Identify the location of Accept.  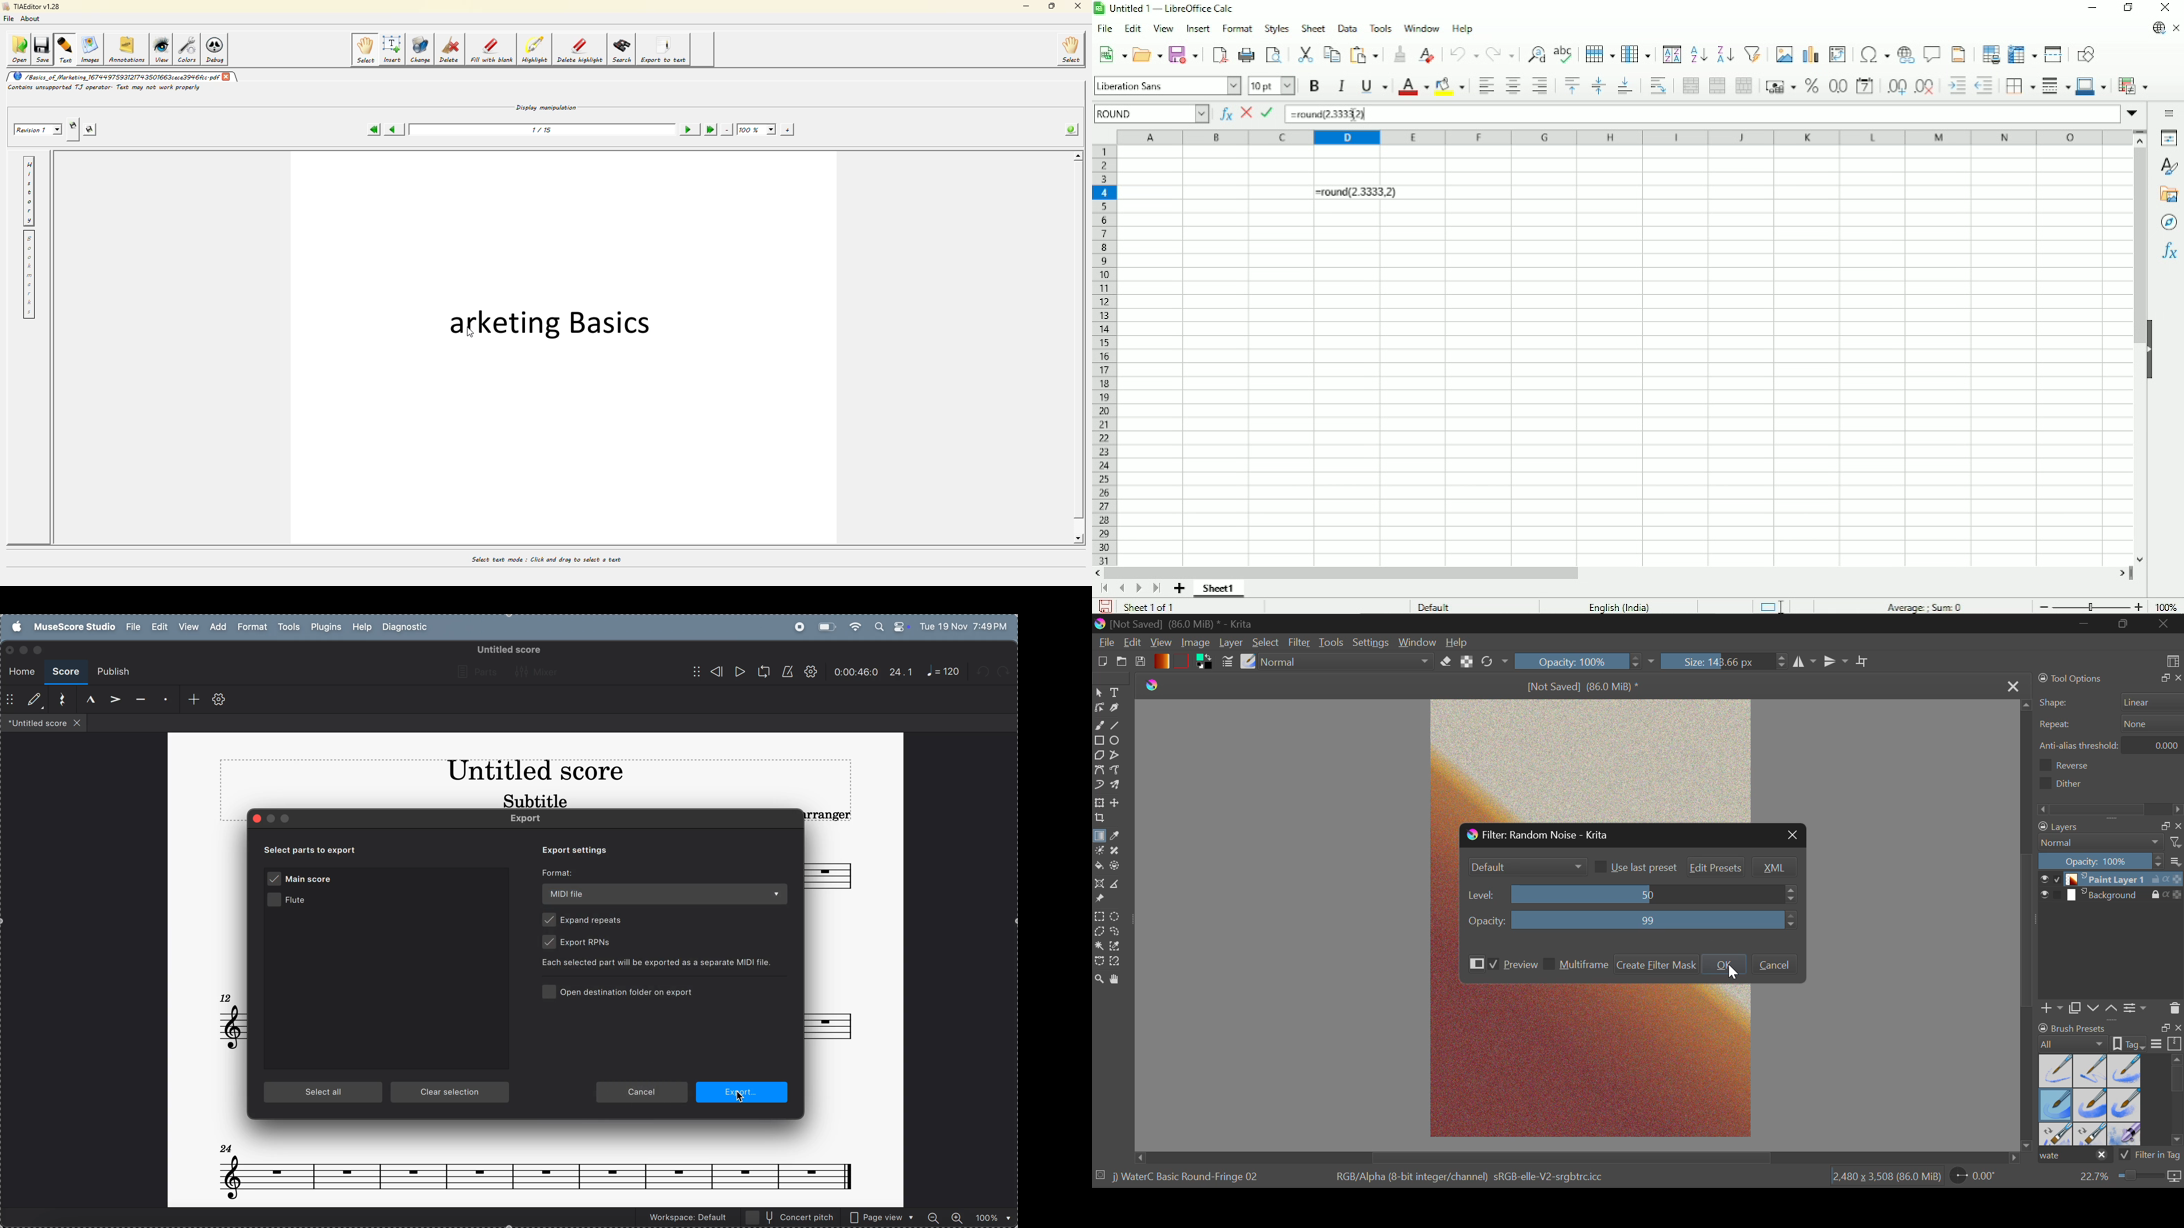
(1269, 113).